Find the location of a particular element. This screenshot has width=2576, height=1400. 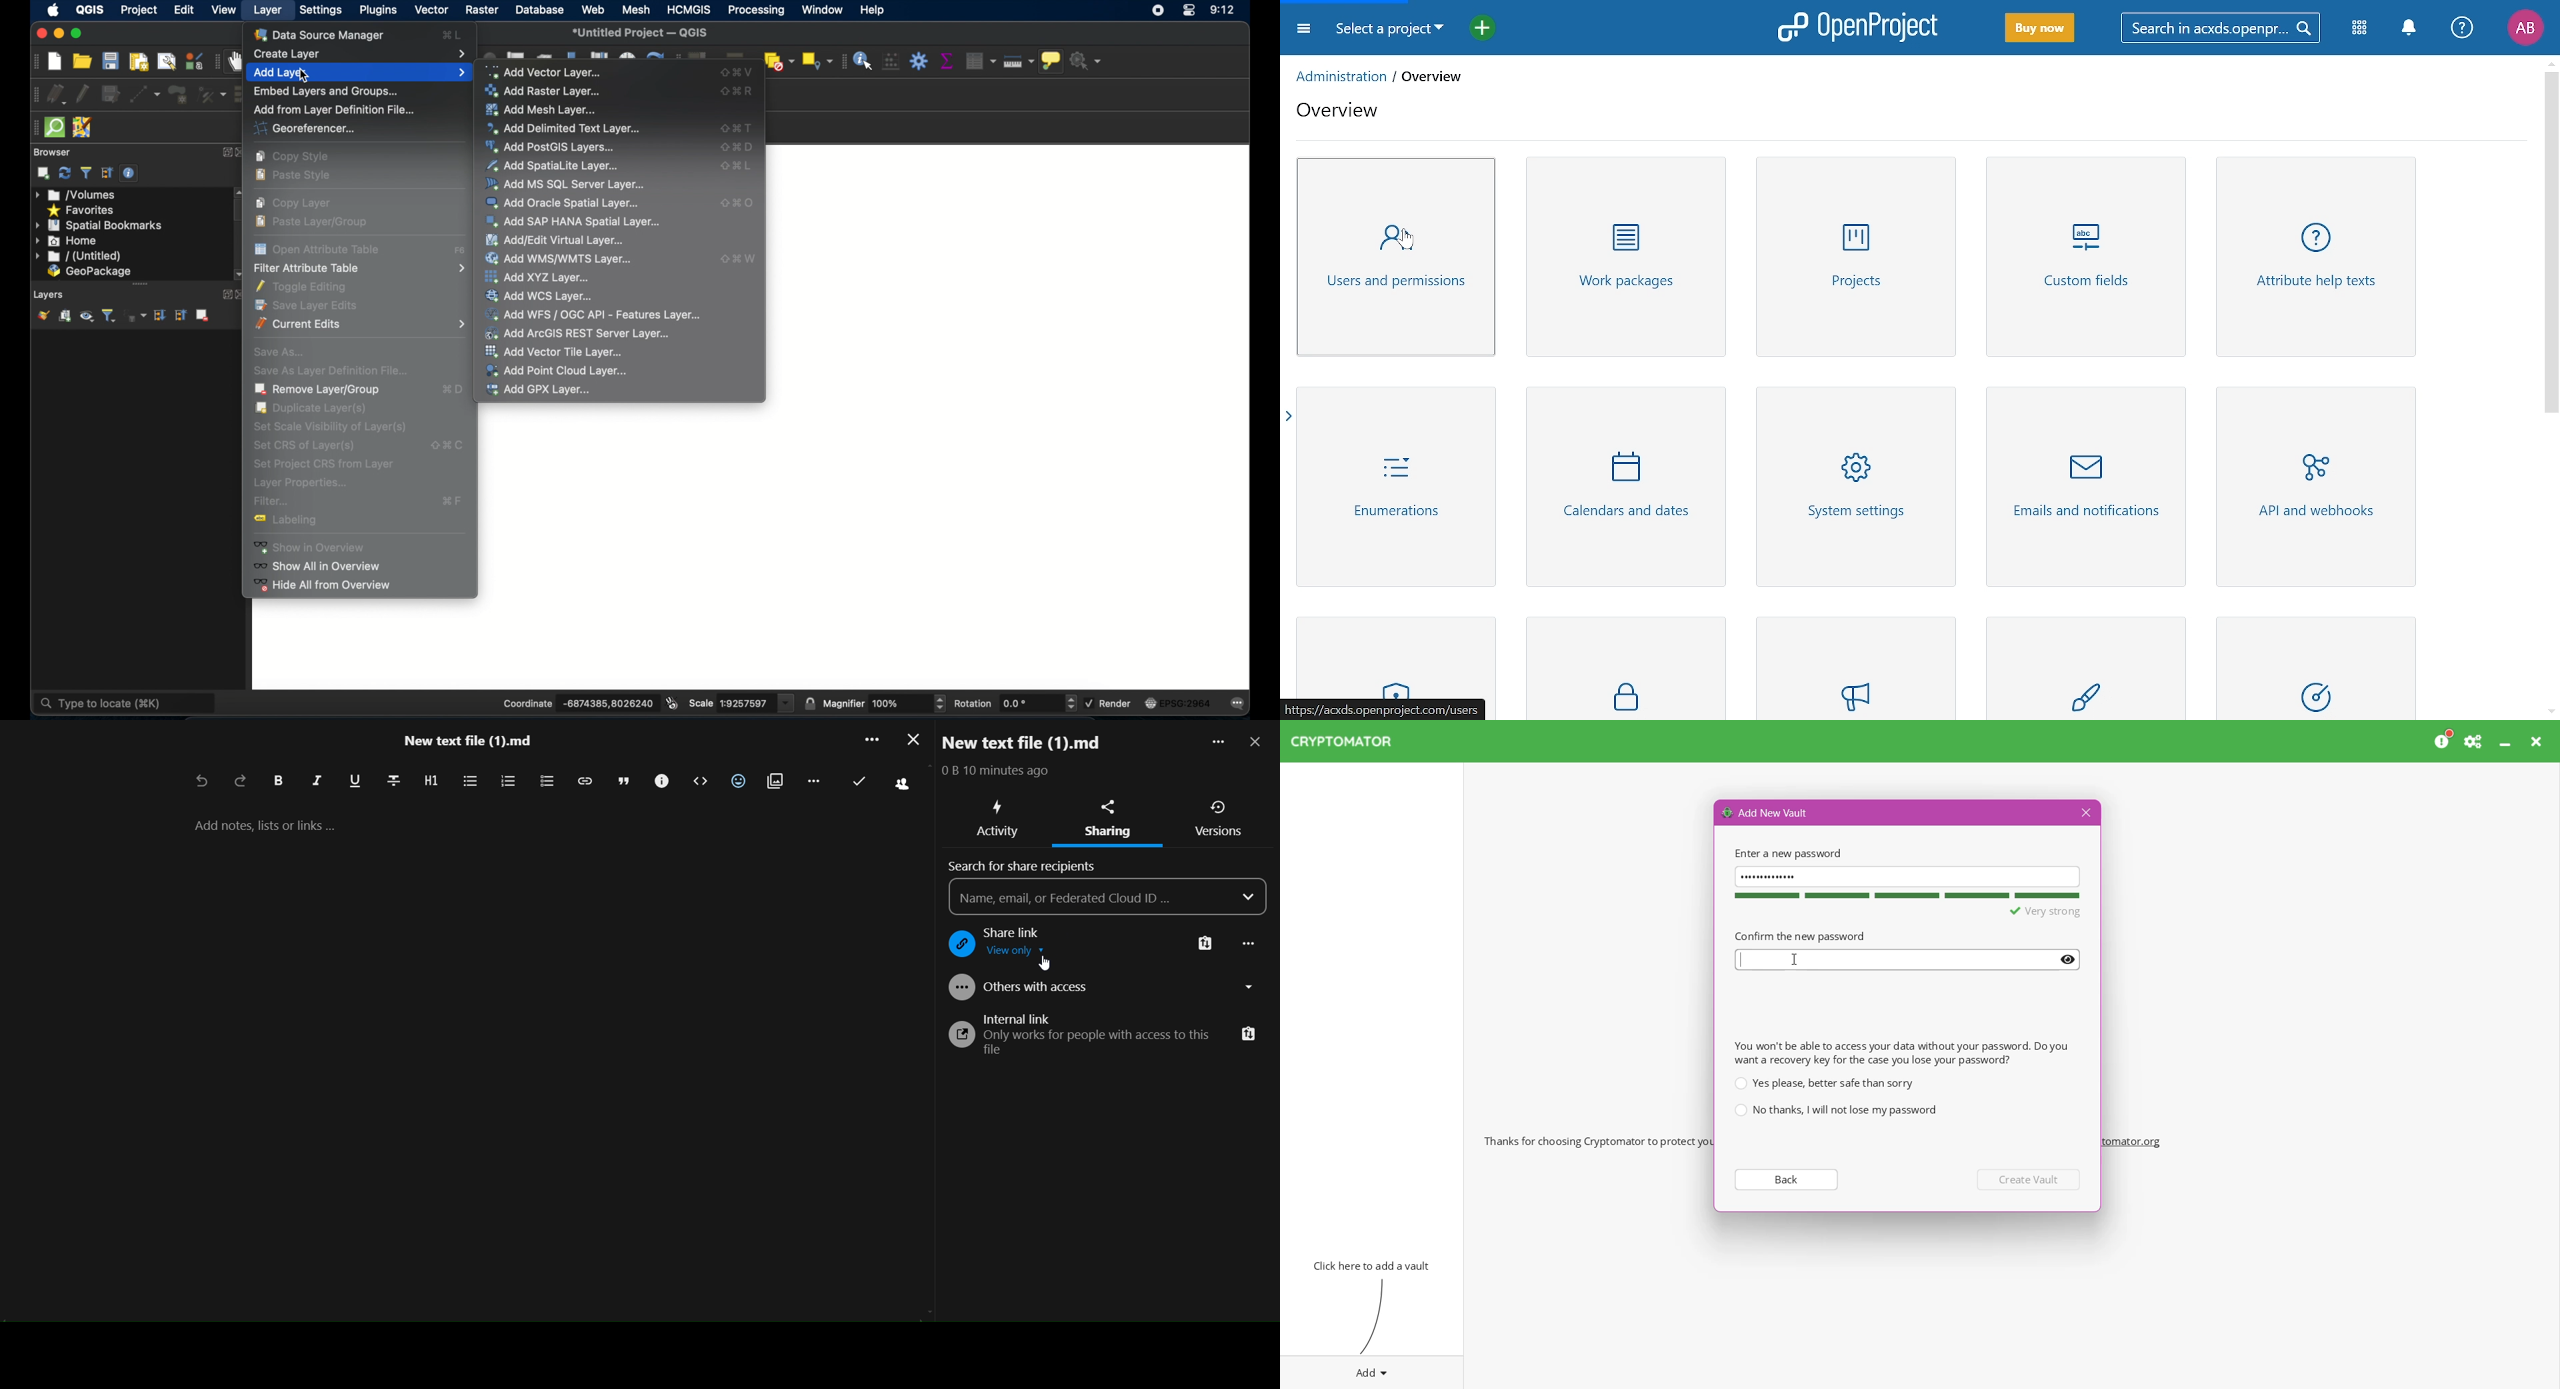

Remove Layer/Group is located at coordinates (363, 390).